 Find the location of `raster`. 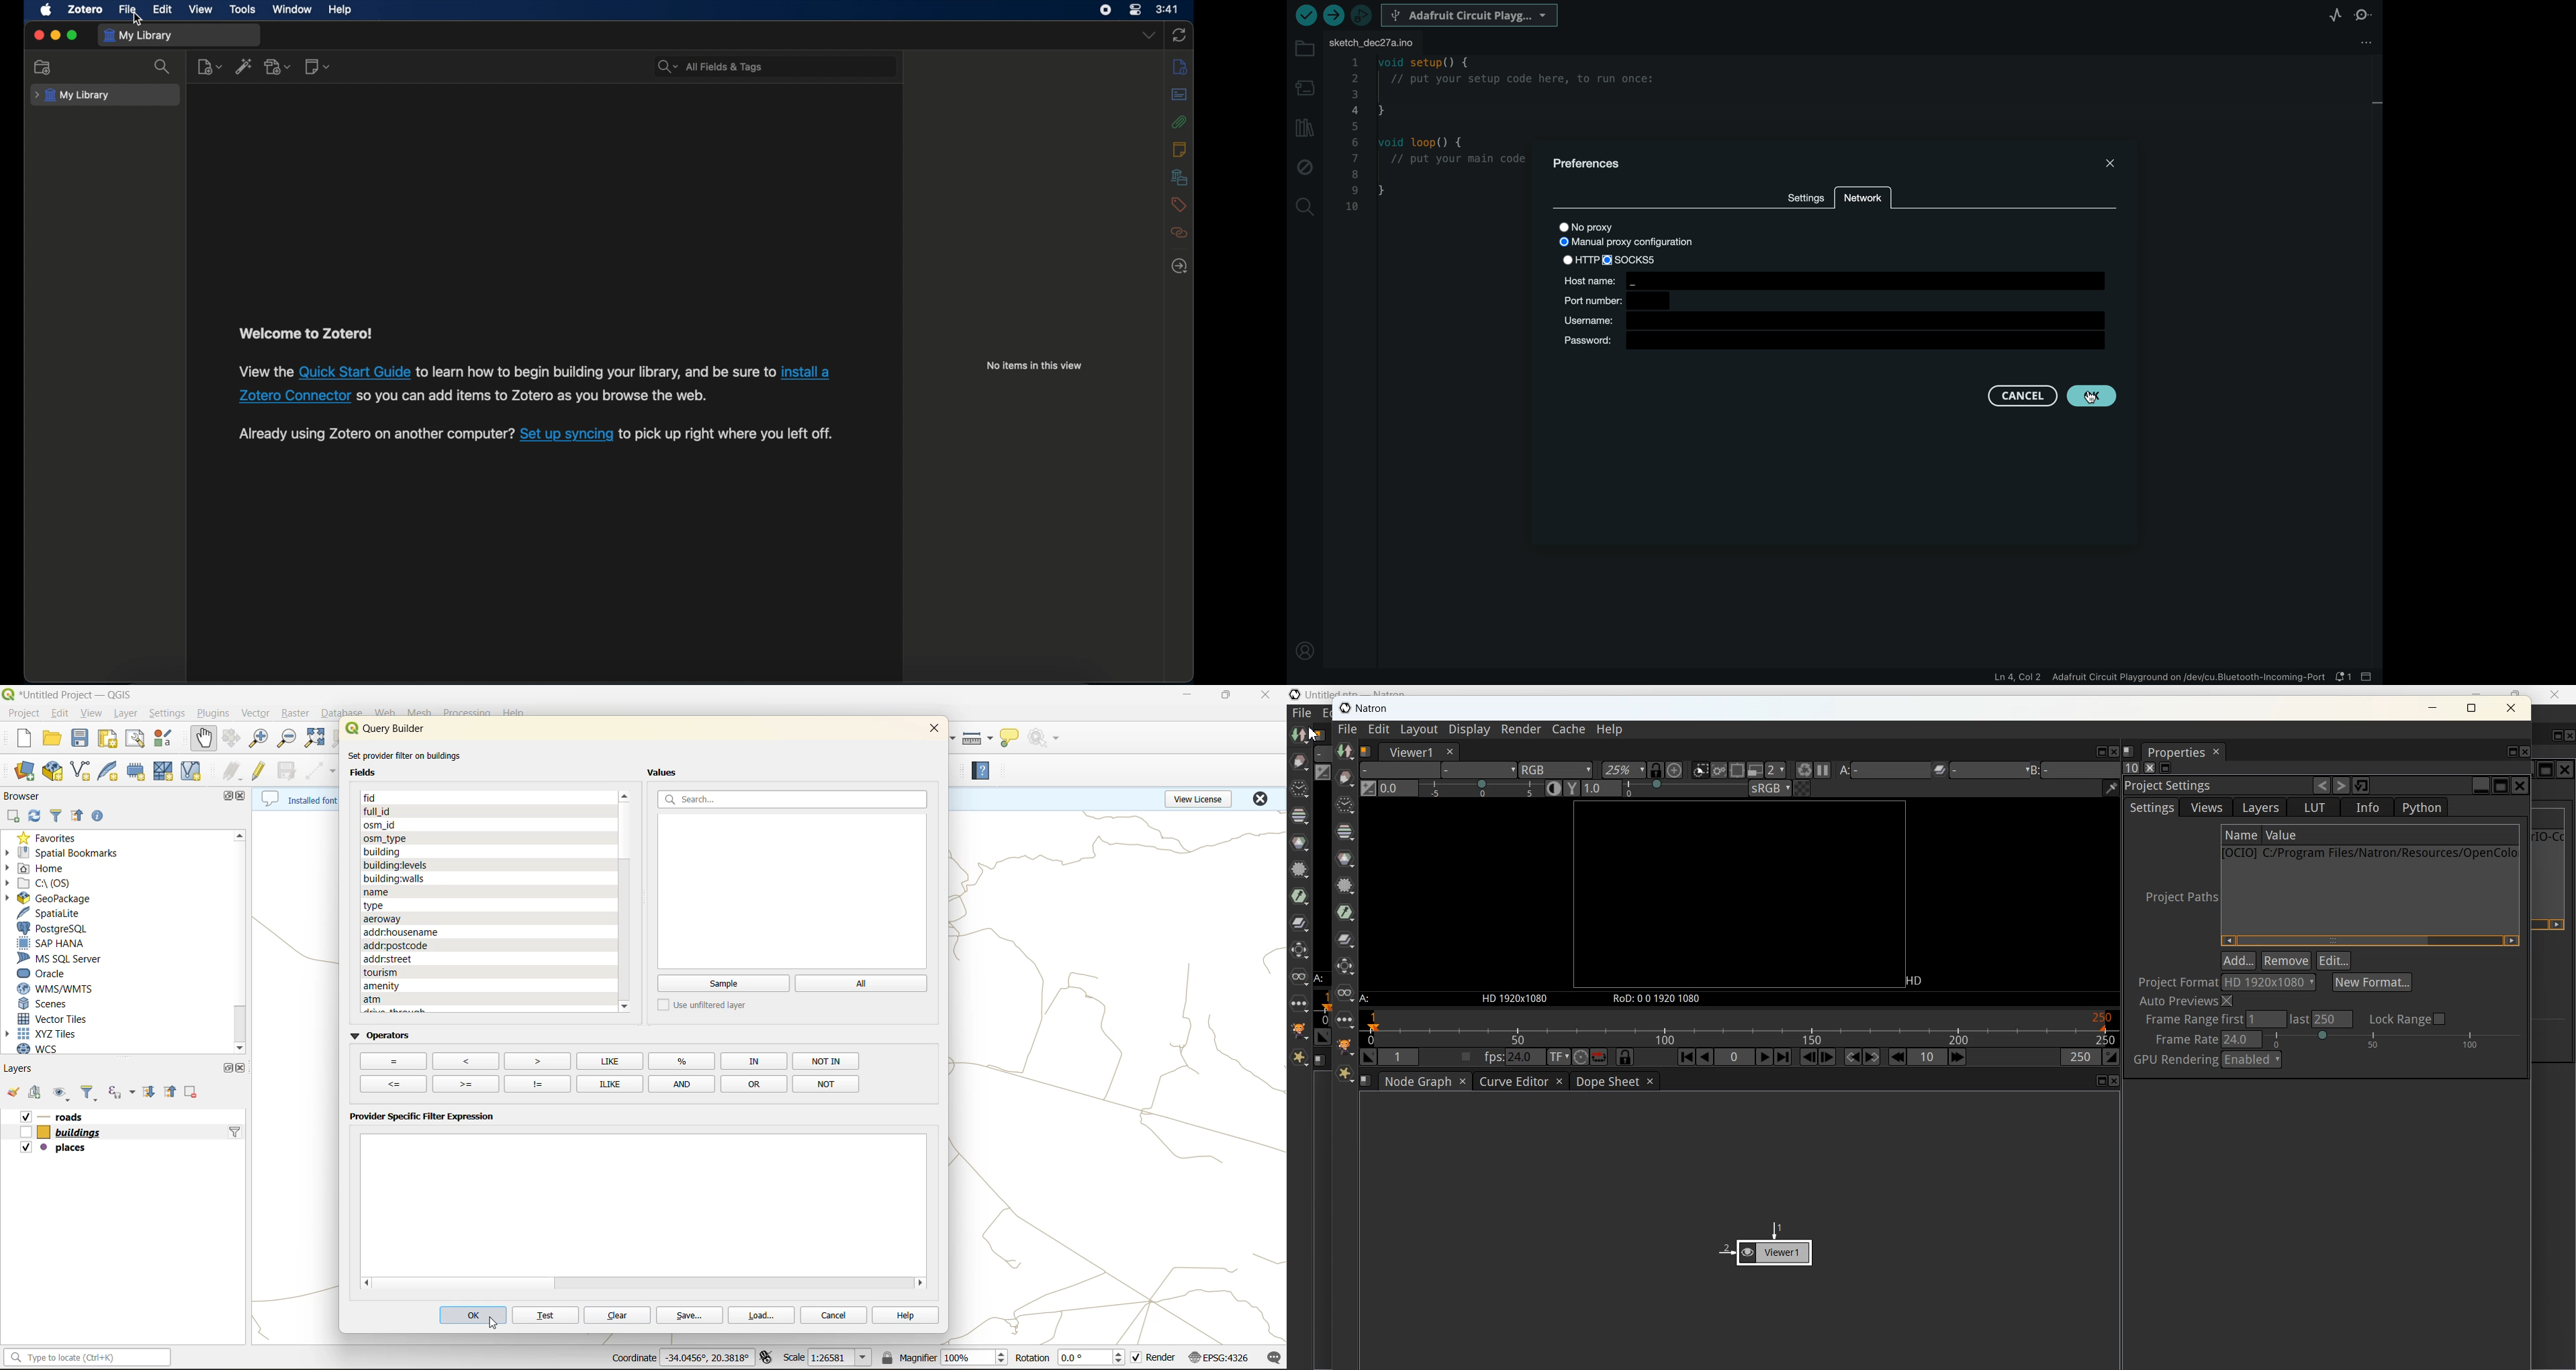

raster is located at coordinates (294, 712).